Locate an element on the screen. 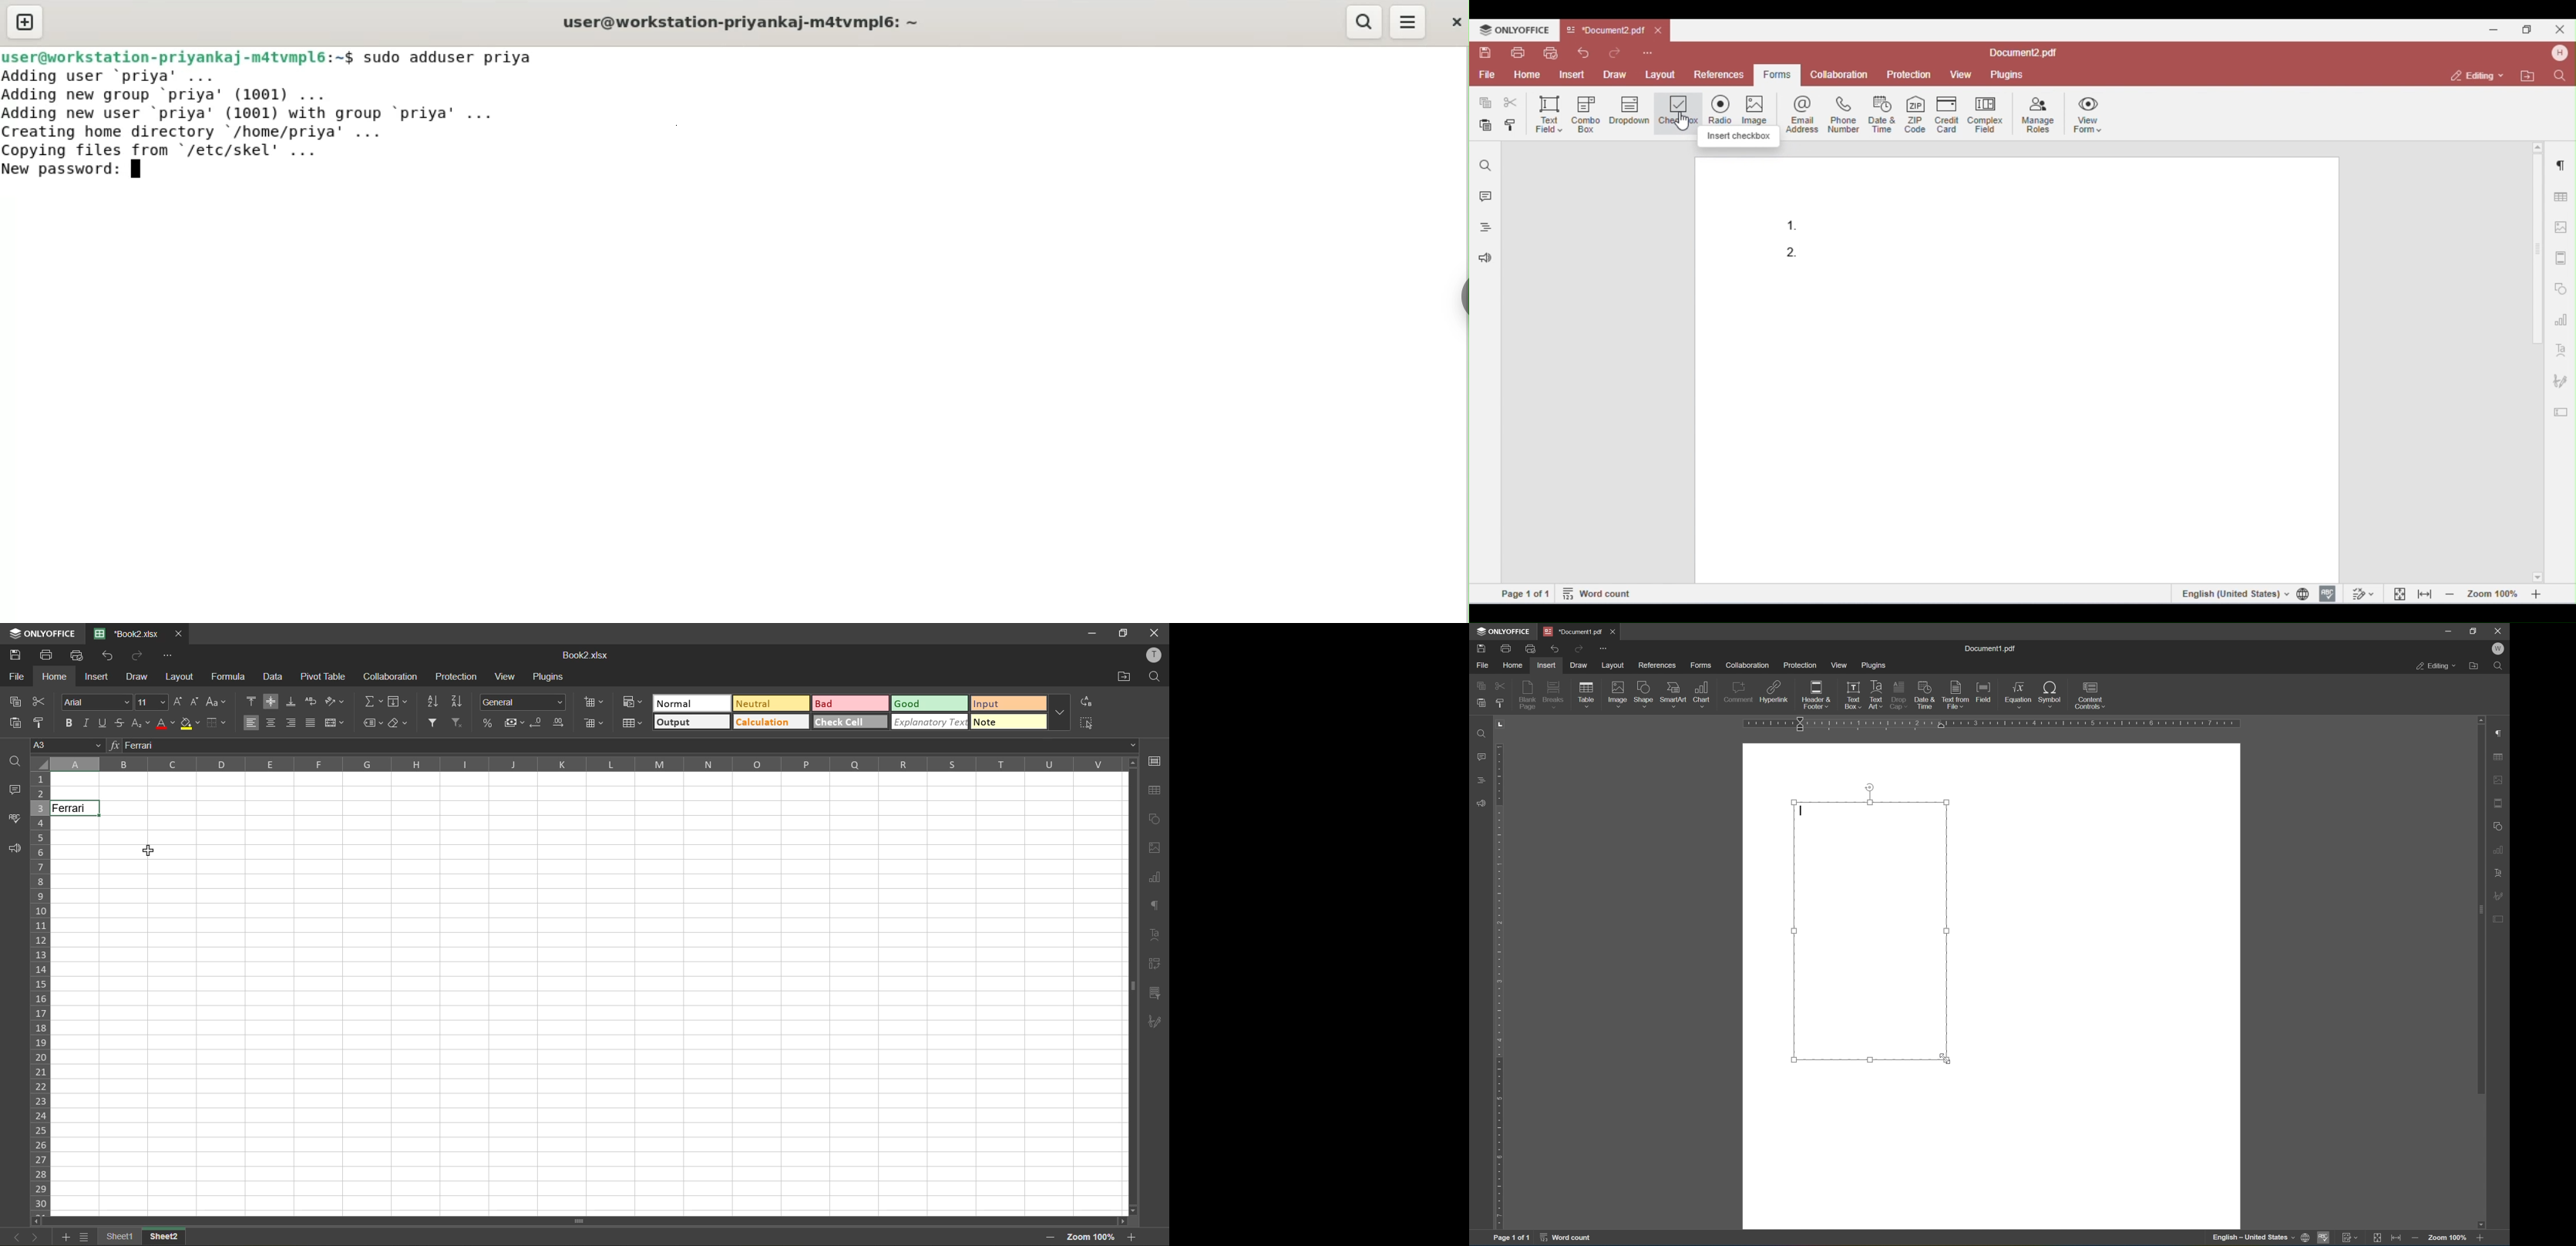 The image size is (2576, 1260). text is located at coordinates (1152, 933).